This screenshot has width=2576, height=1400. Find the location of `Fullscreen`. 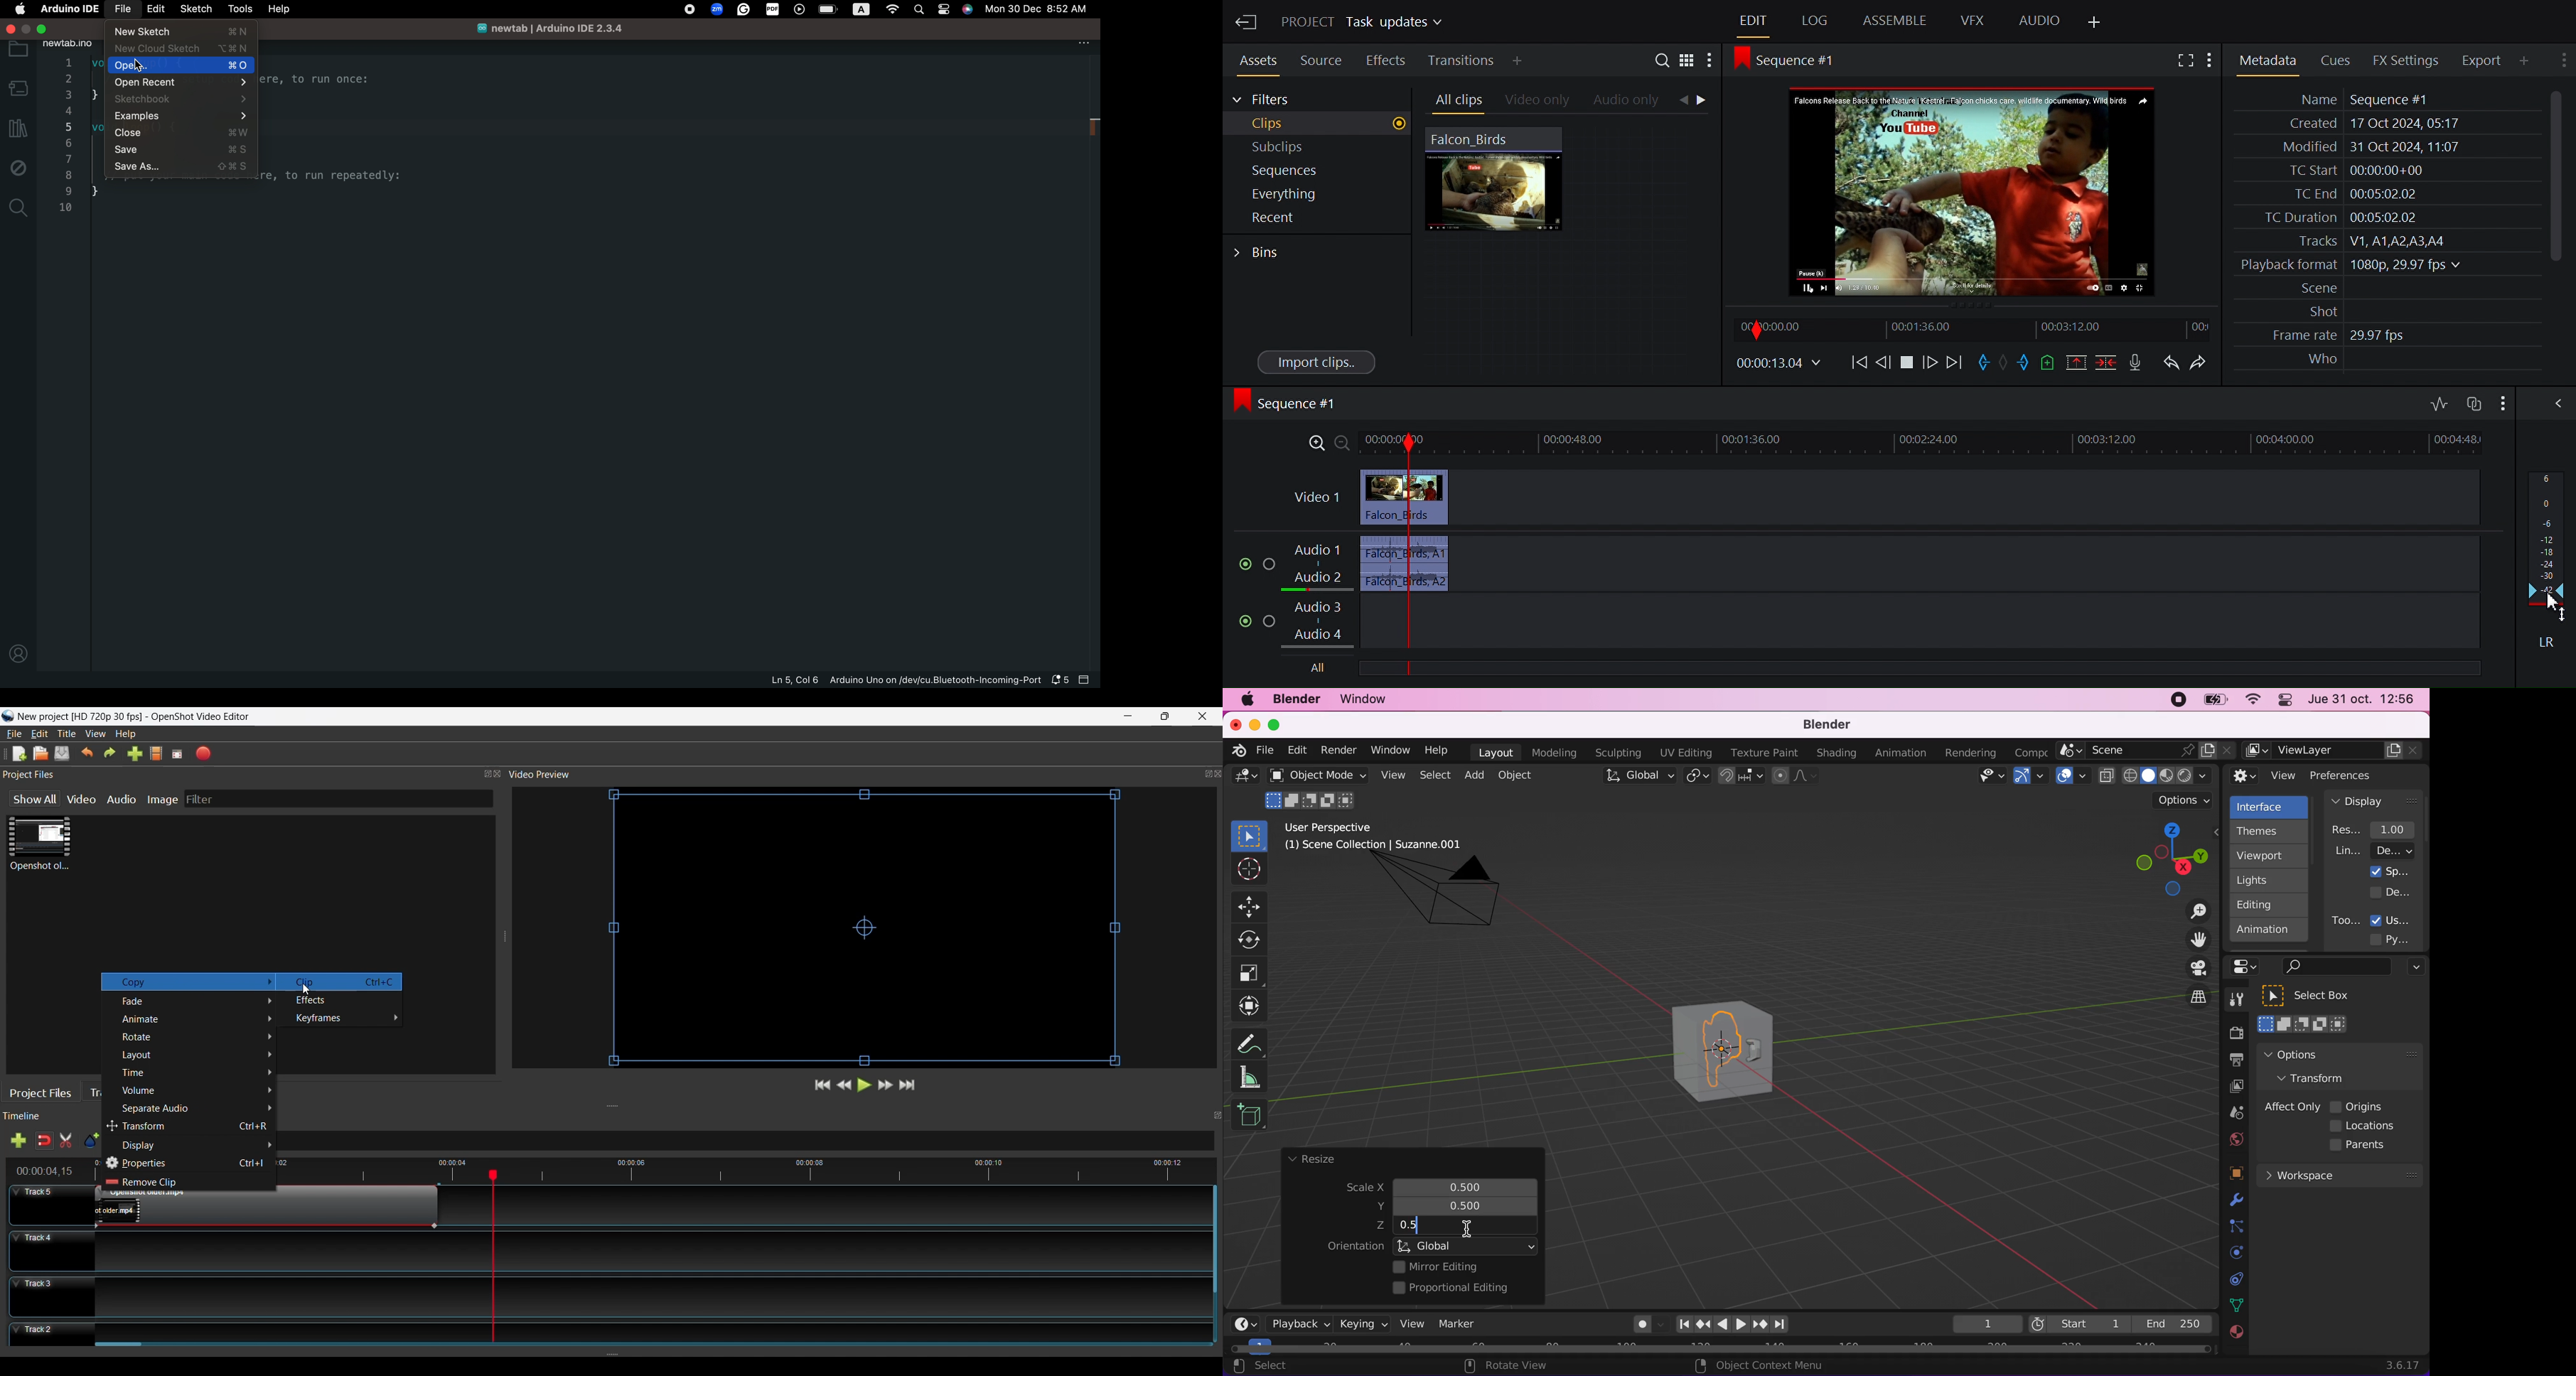

Fullscreen is located at coordinates (2183, 59).